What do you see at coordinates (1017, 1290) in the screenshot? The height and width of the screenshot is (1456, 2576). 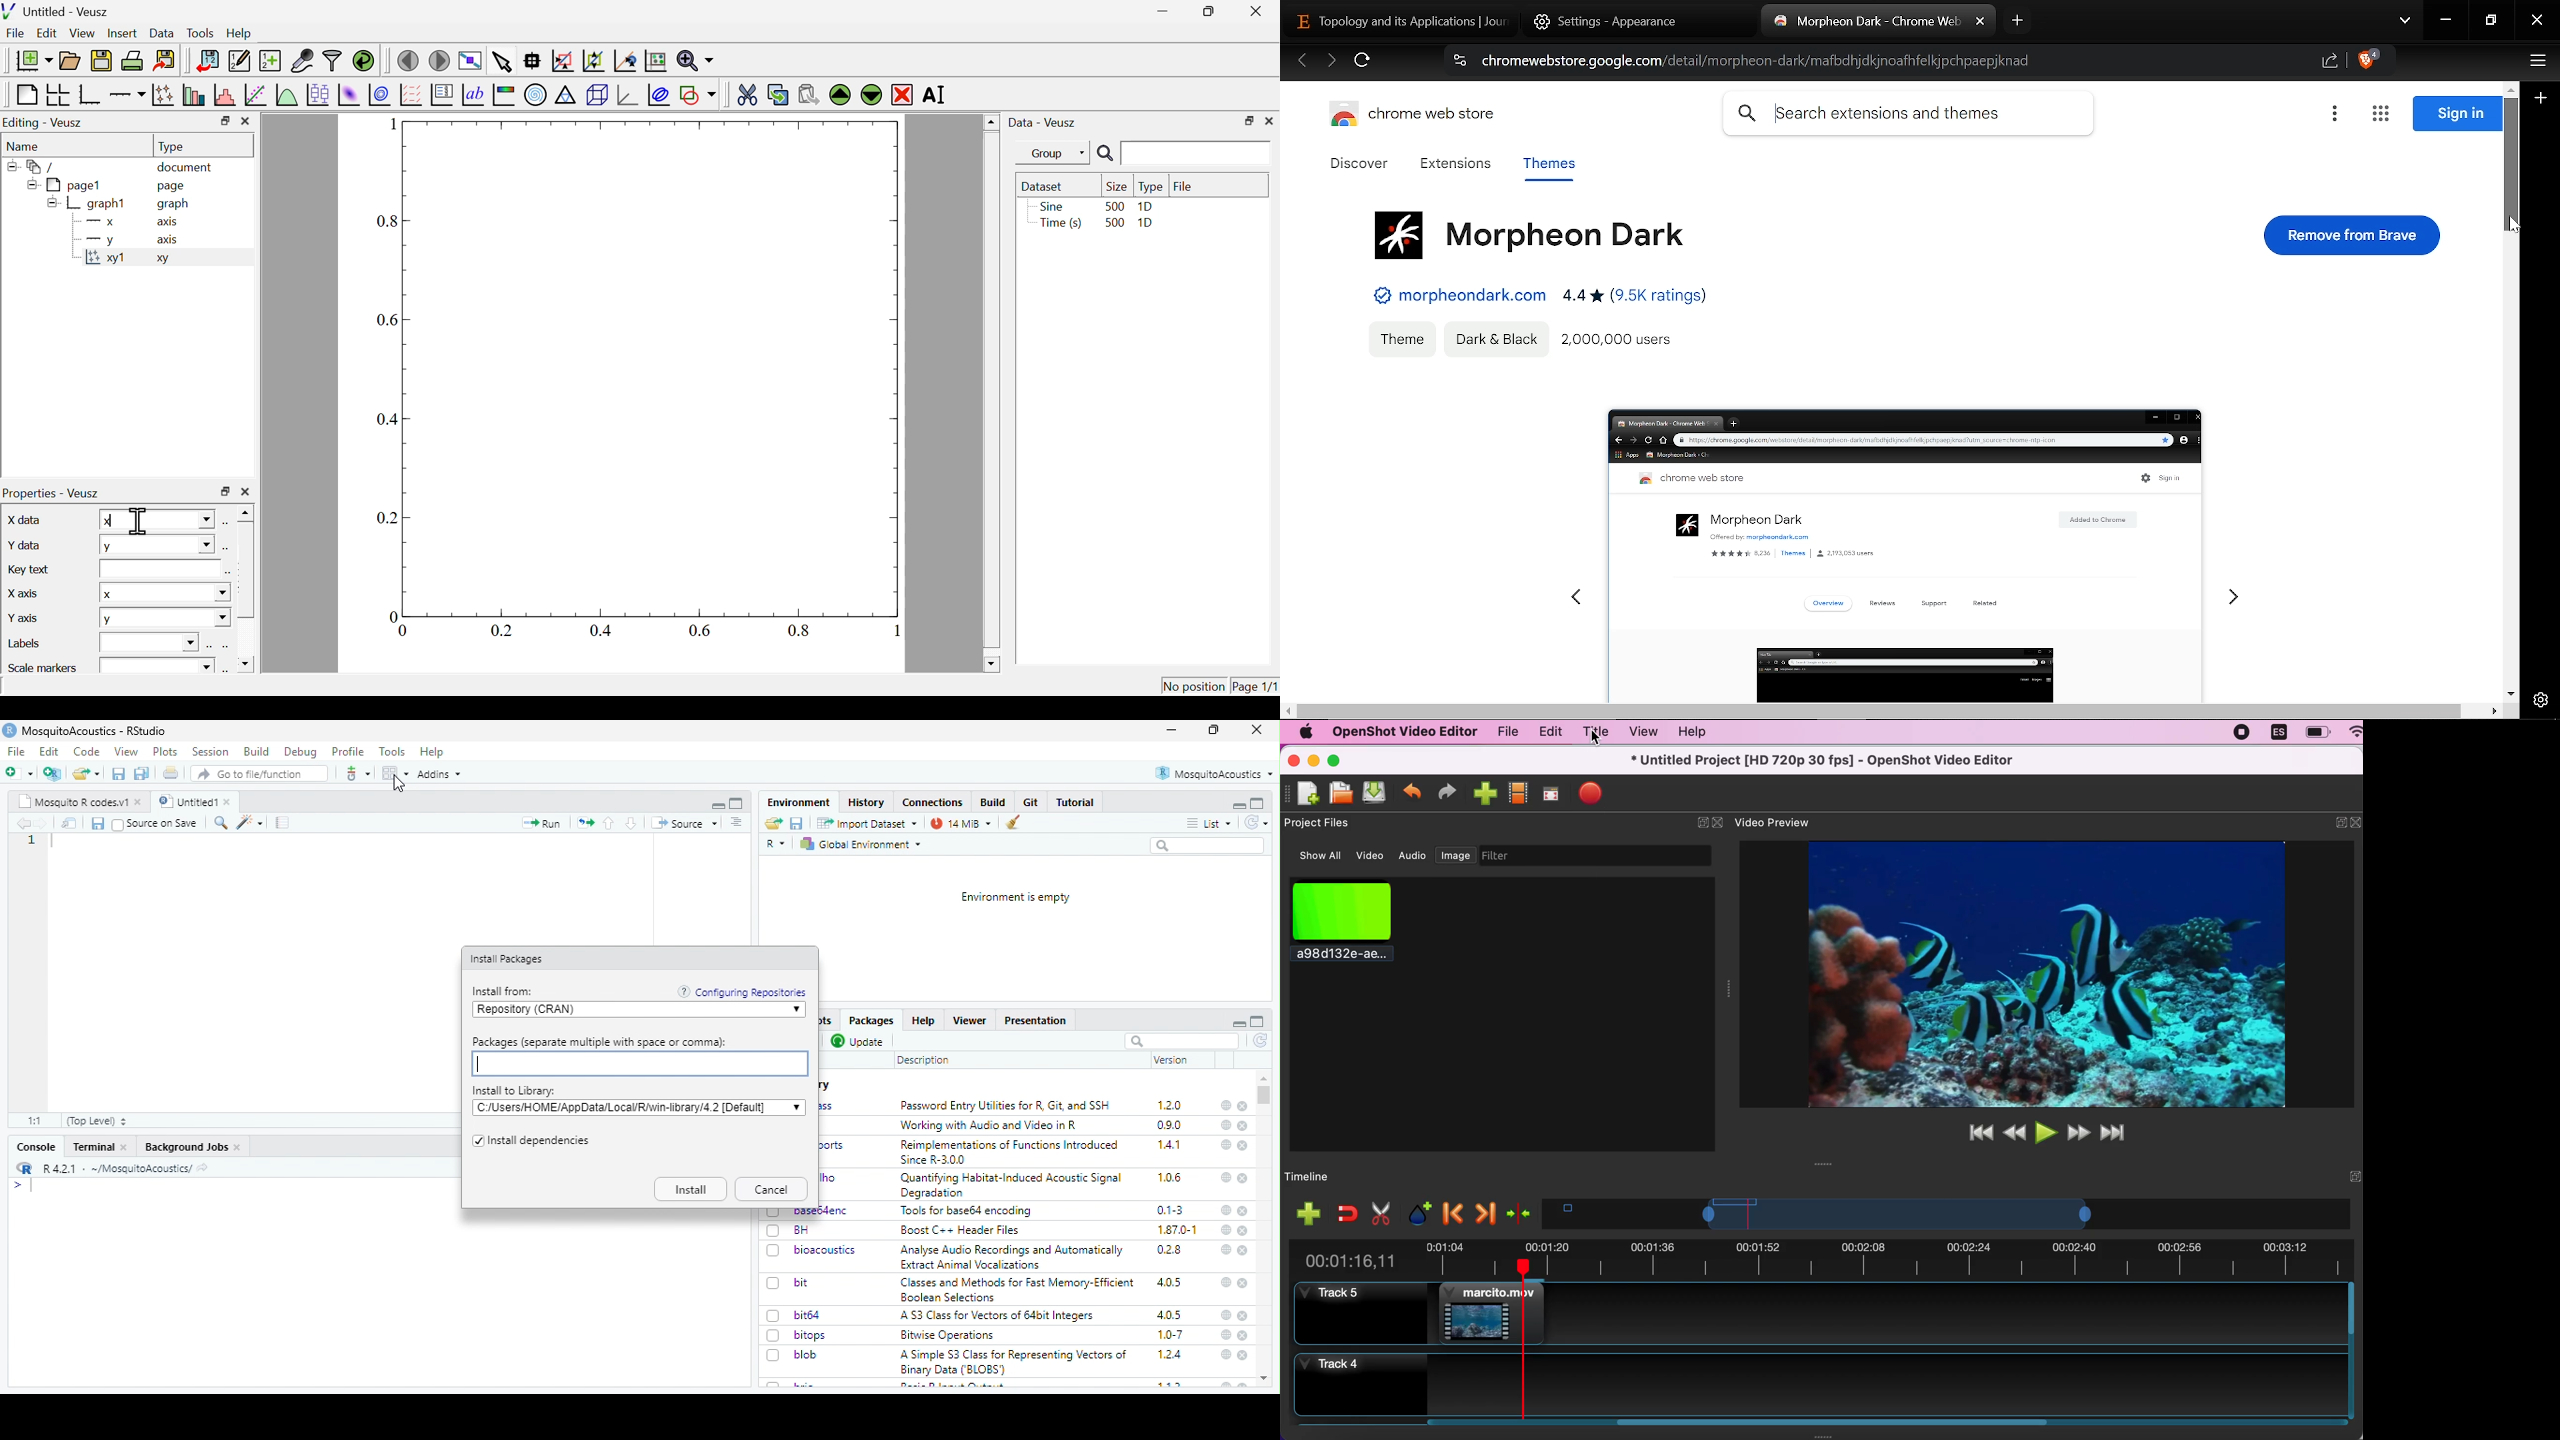 I see `Classes and Methods for Fast Memory-Efficient
[rrr —` at bounding box center [1017, 1290].